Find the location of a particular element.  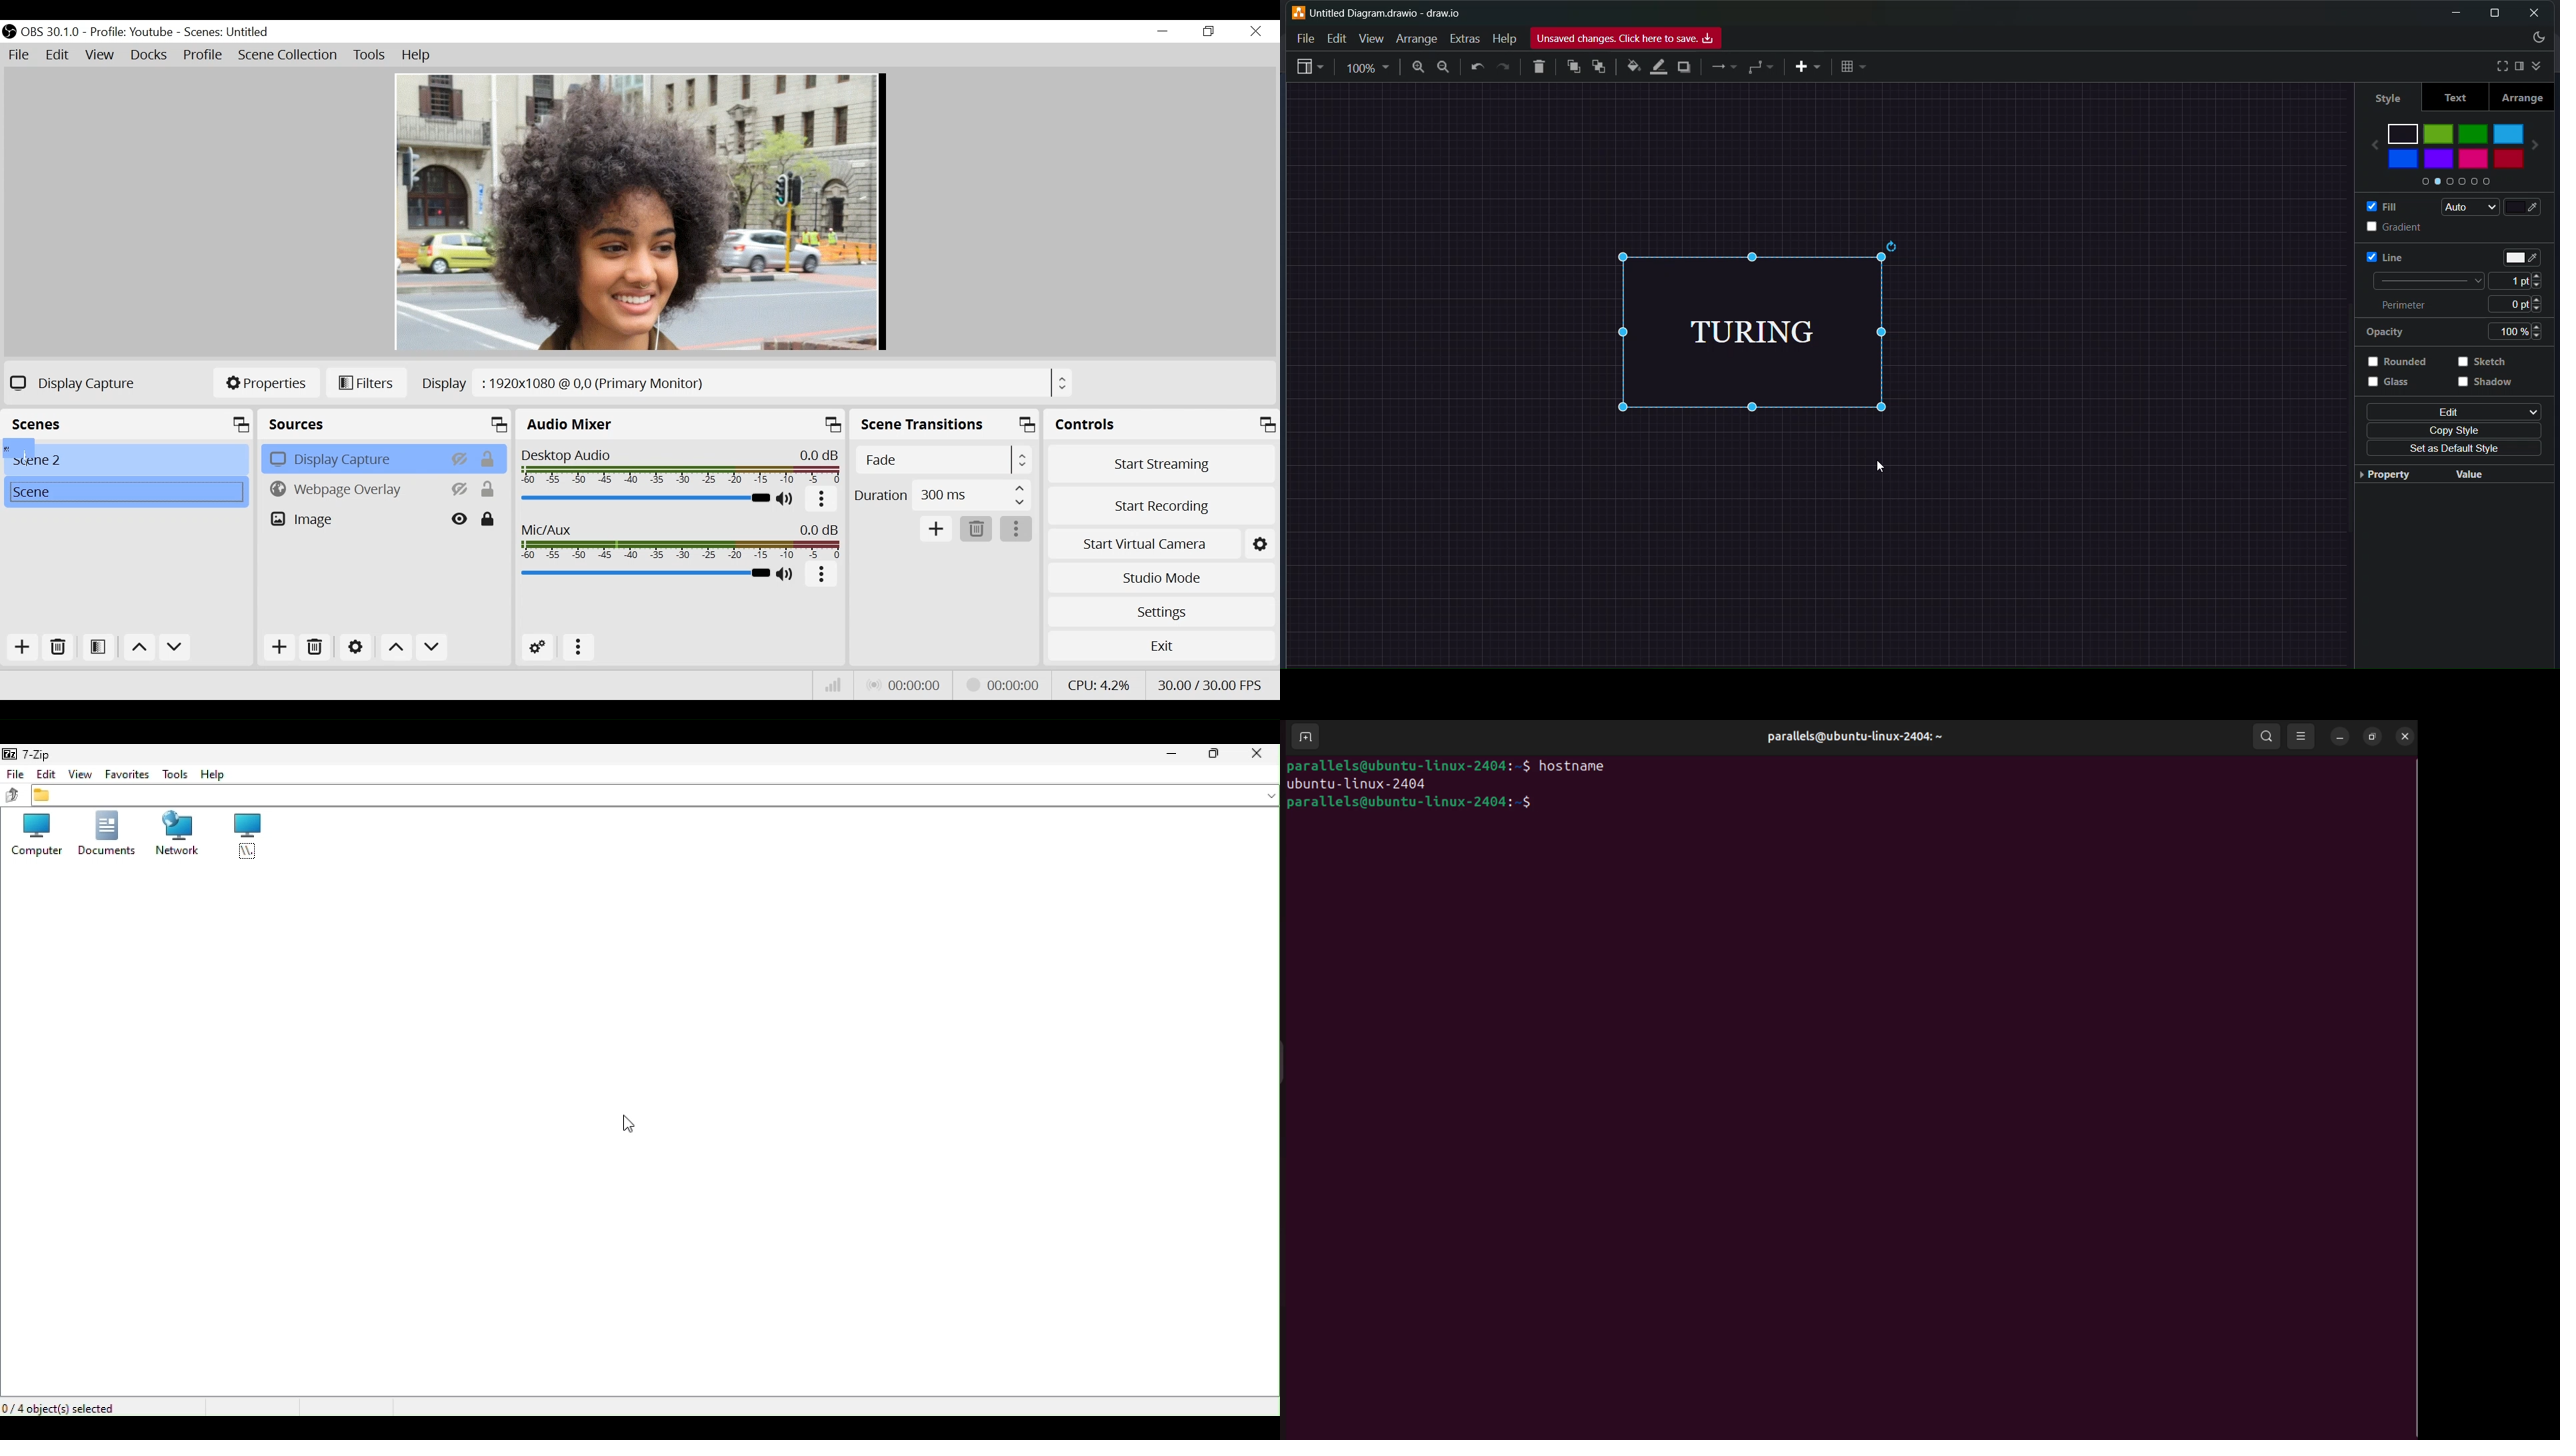

light blue is located at coordinates (2509, 131).